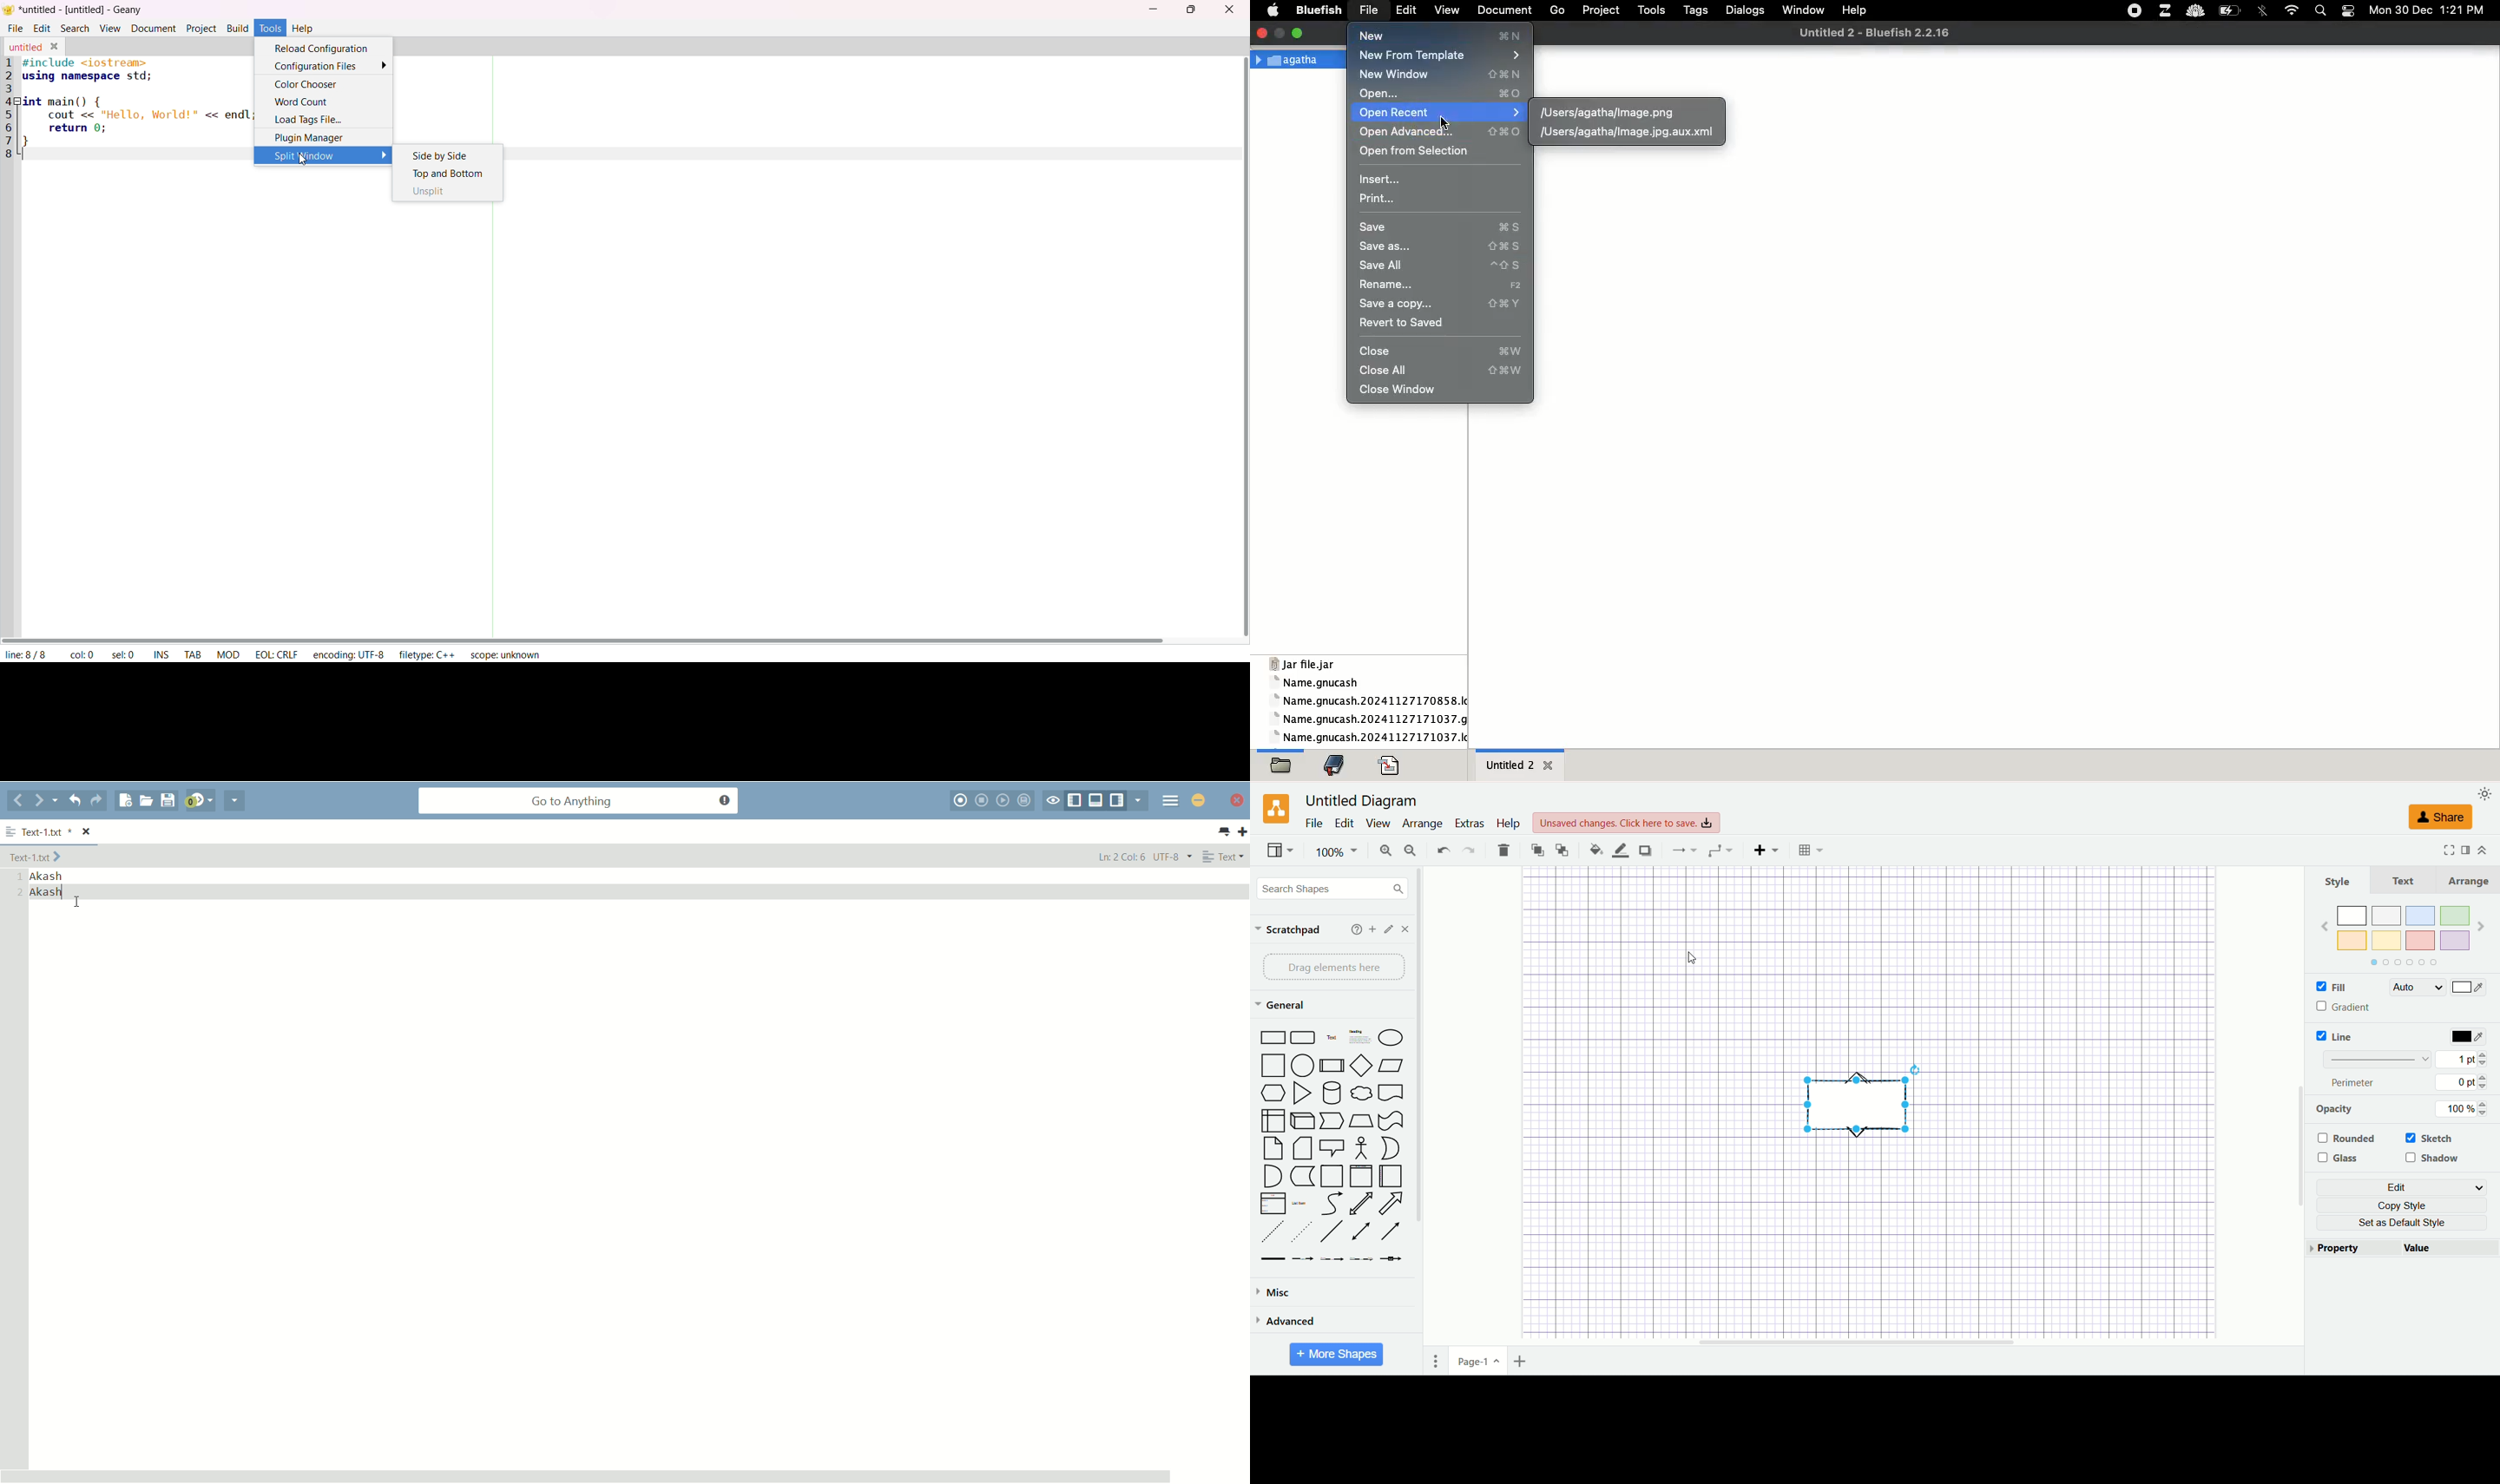  I want to click on internet, so click(2293, 10).